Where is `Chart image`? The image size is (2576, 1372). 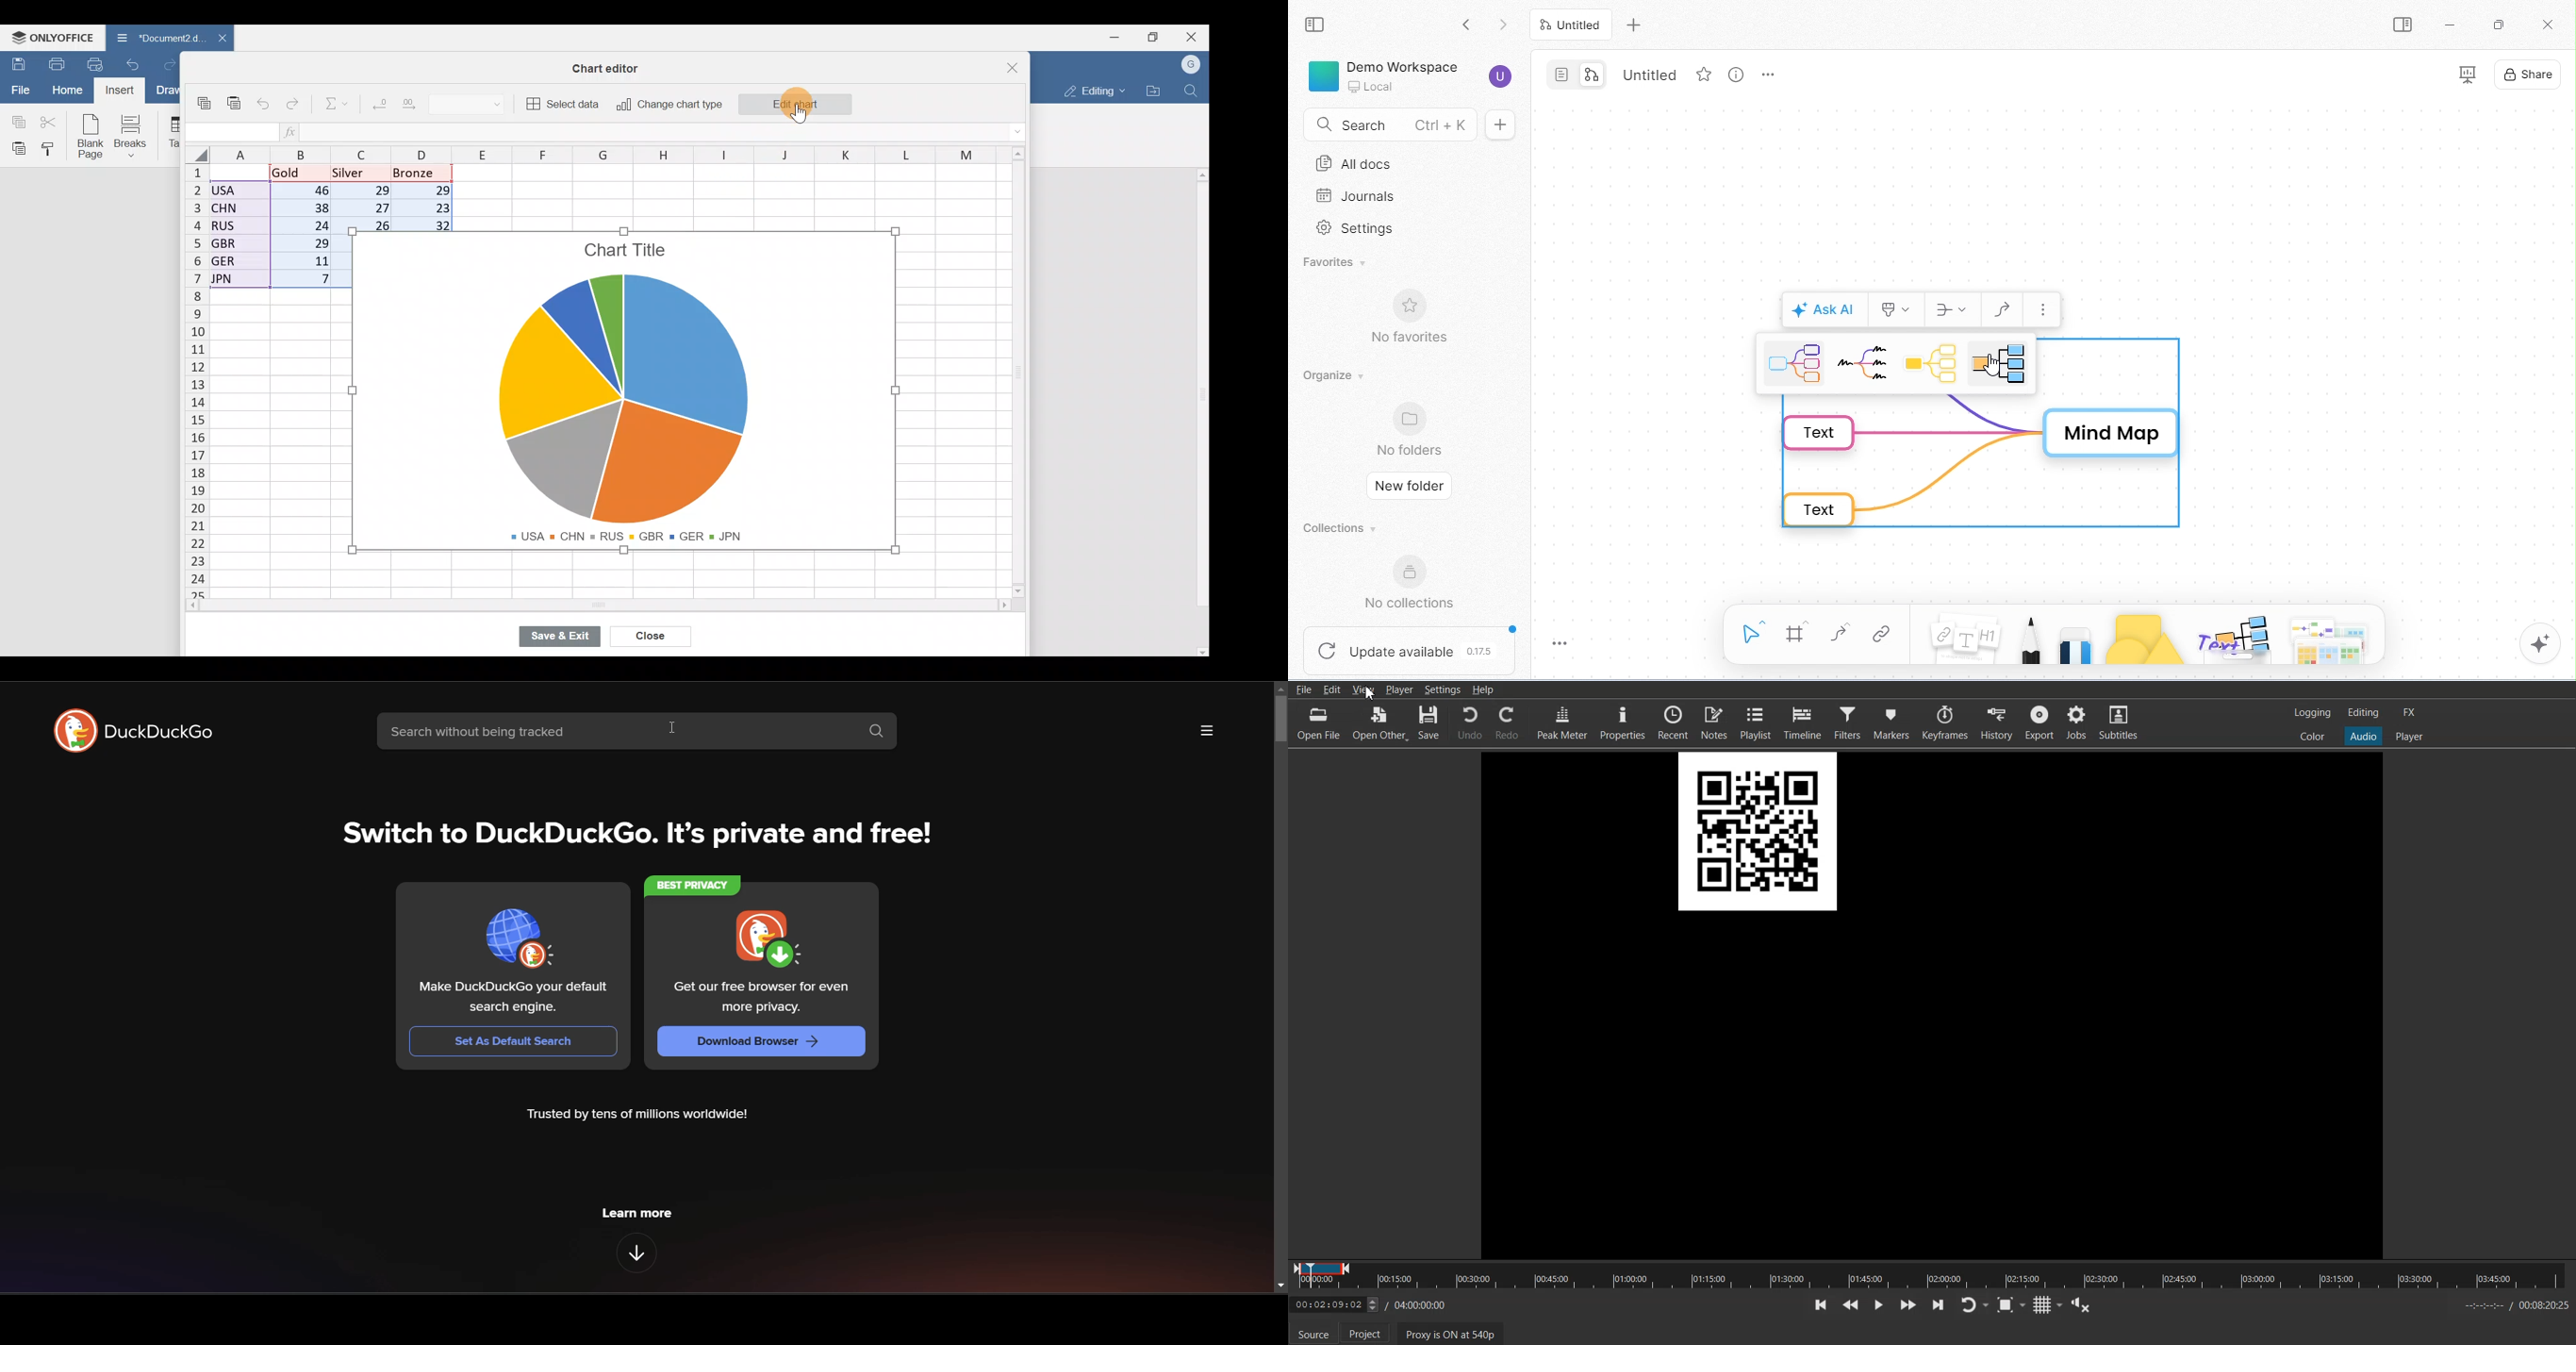 Chart image is located at coordinates (627, 392).